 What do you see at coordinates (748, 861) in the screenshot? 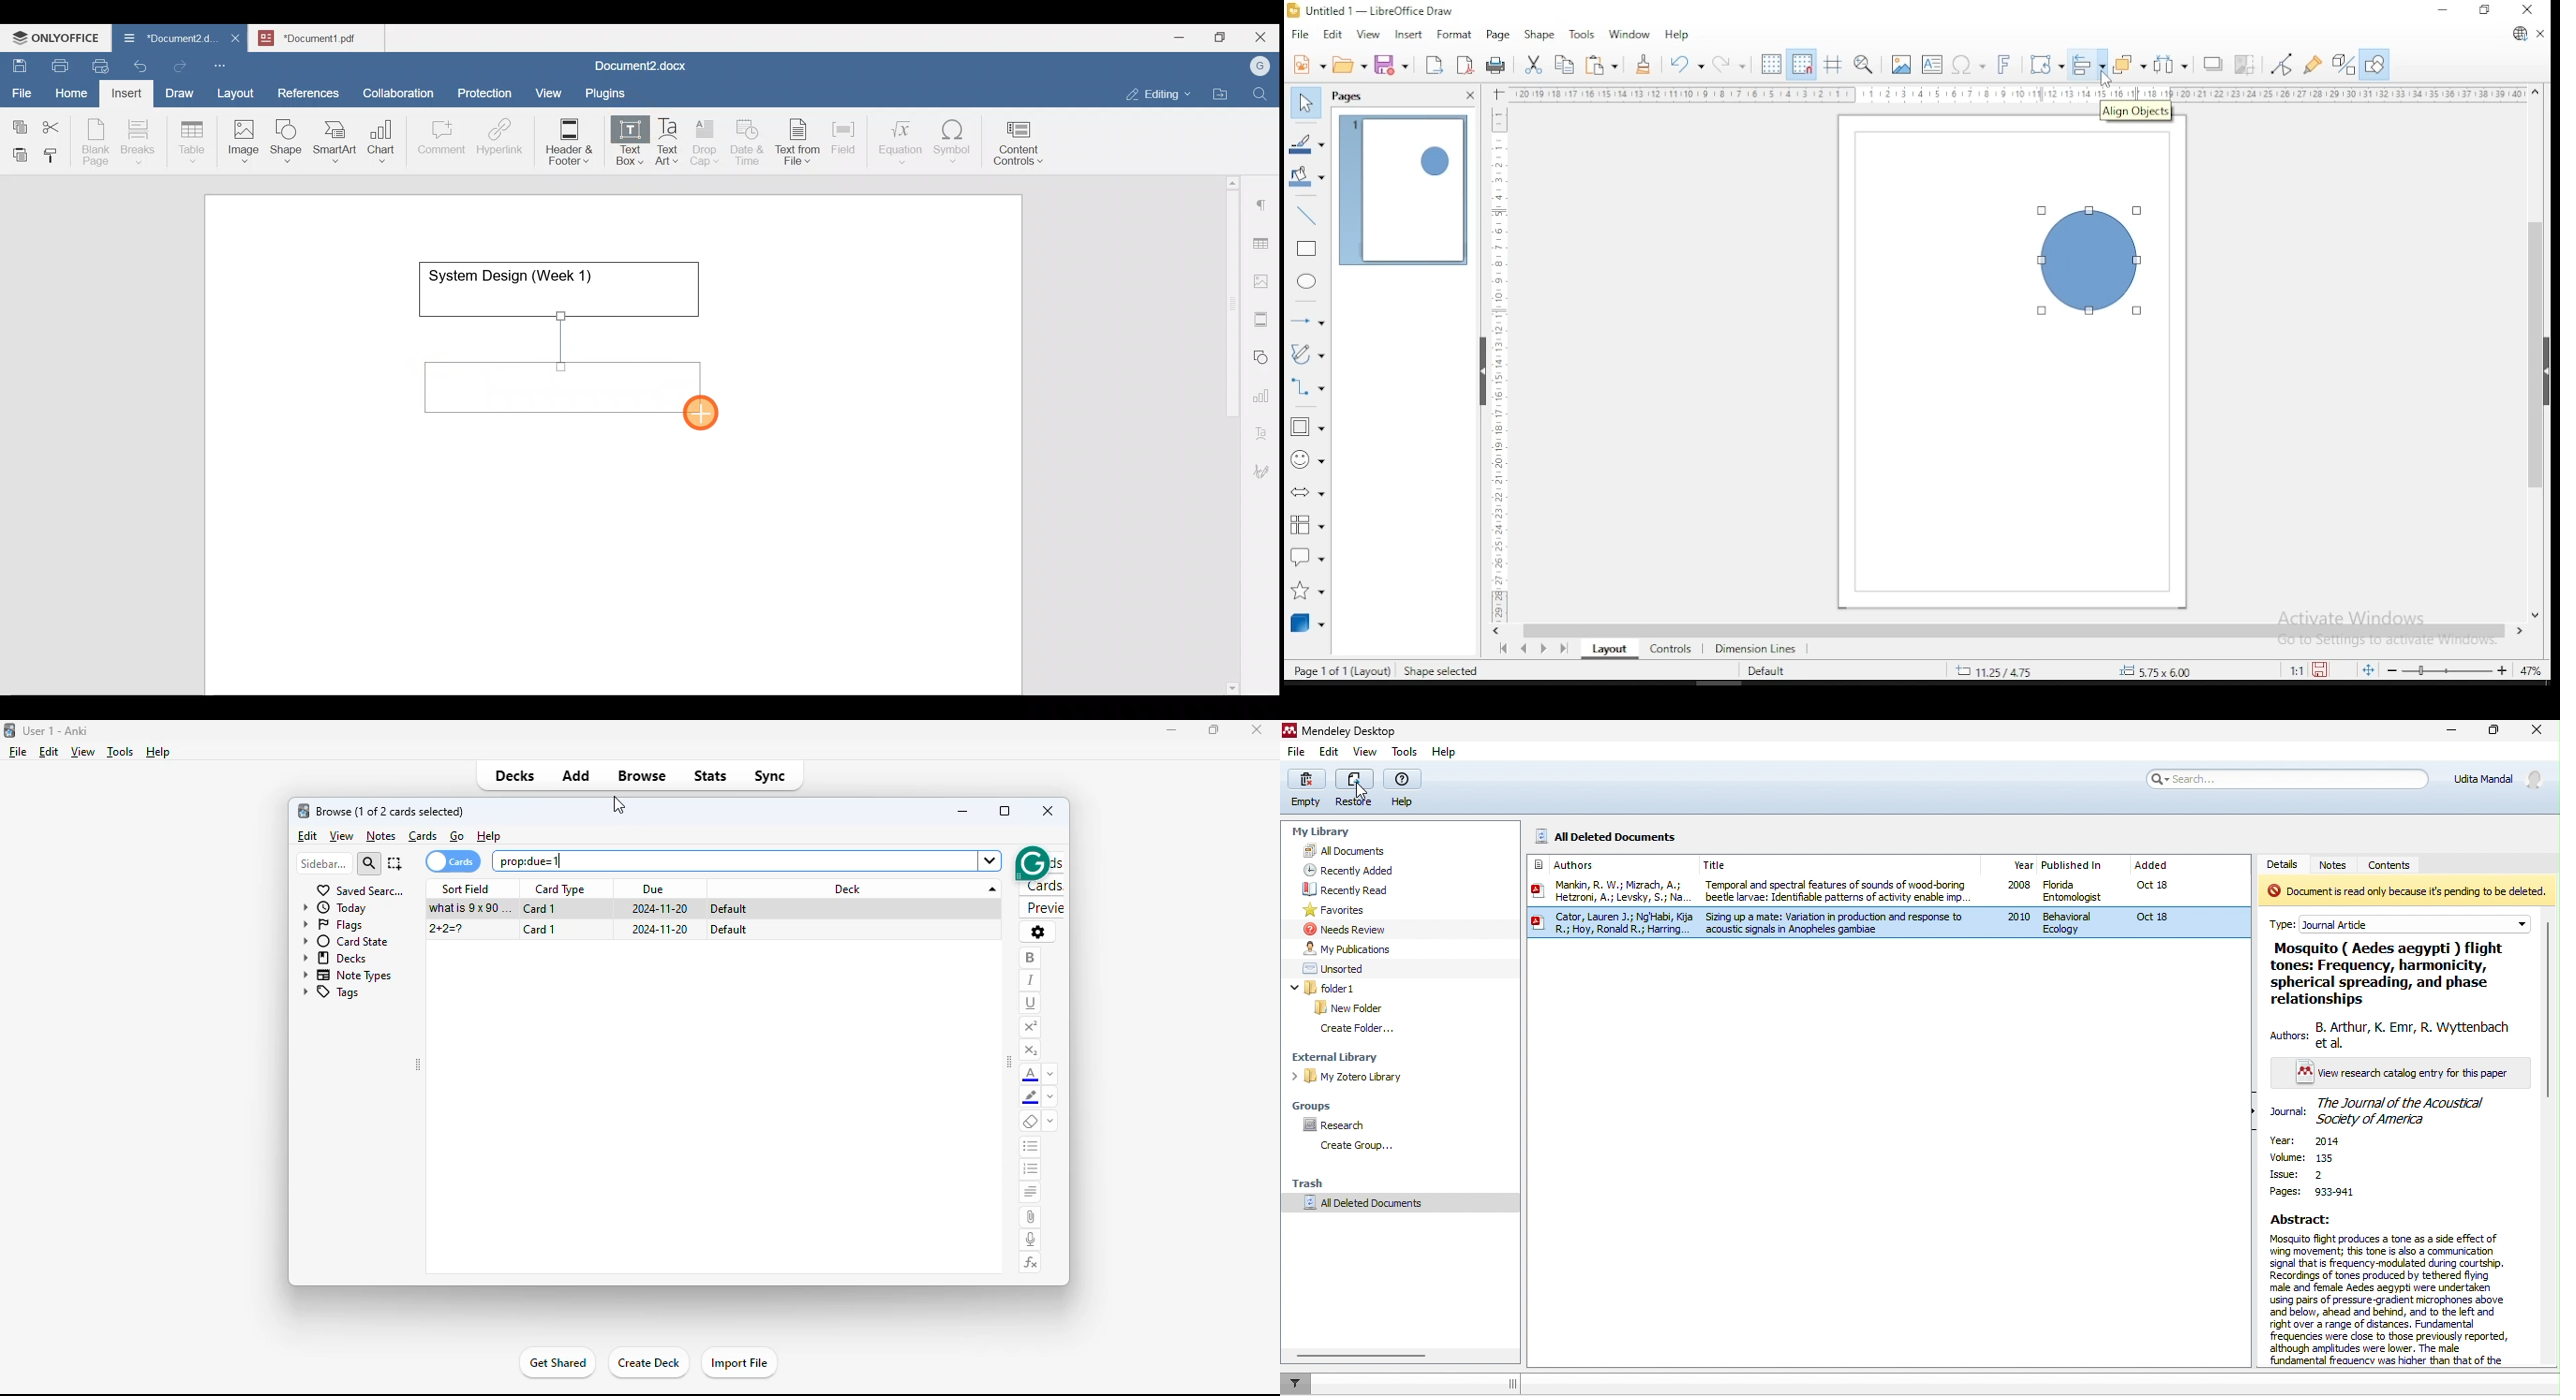
I see `search bar` at bounding box center [748, 861].